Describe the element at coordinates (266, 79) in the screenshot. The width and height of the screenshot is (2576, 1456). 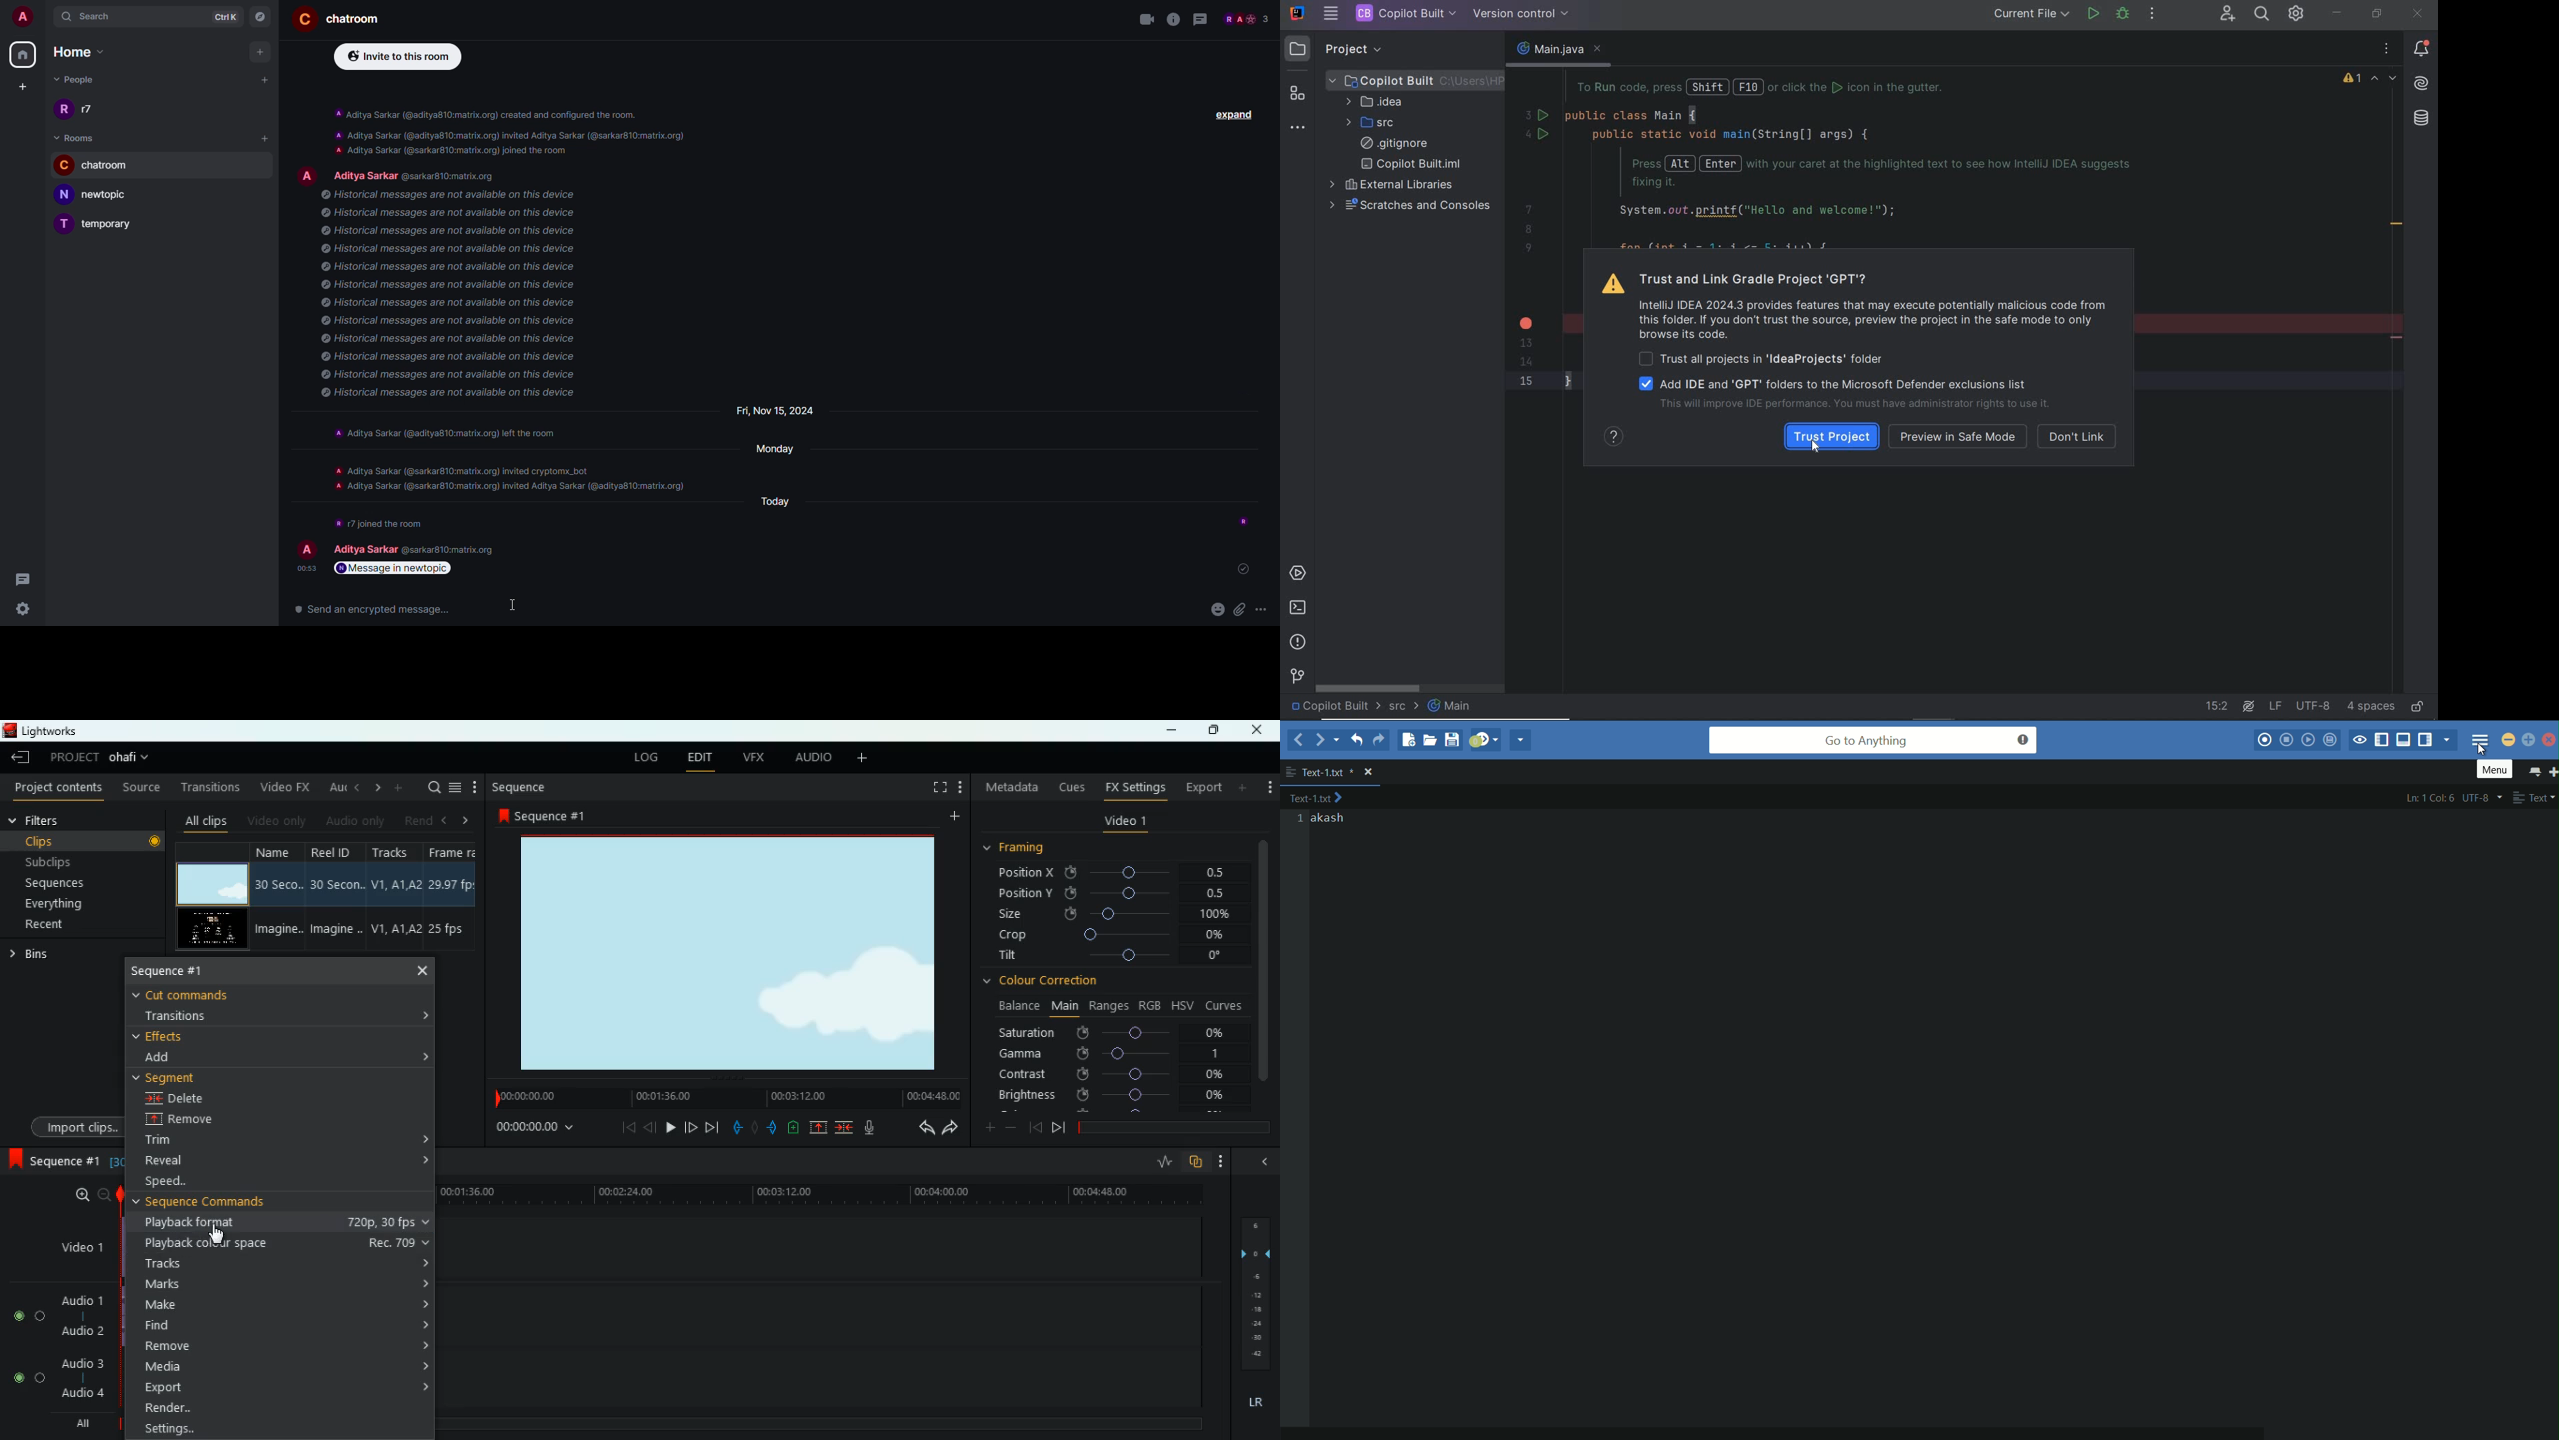
I see `add` at that location.